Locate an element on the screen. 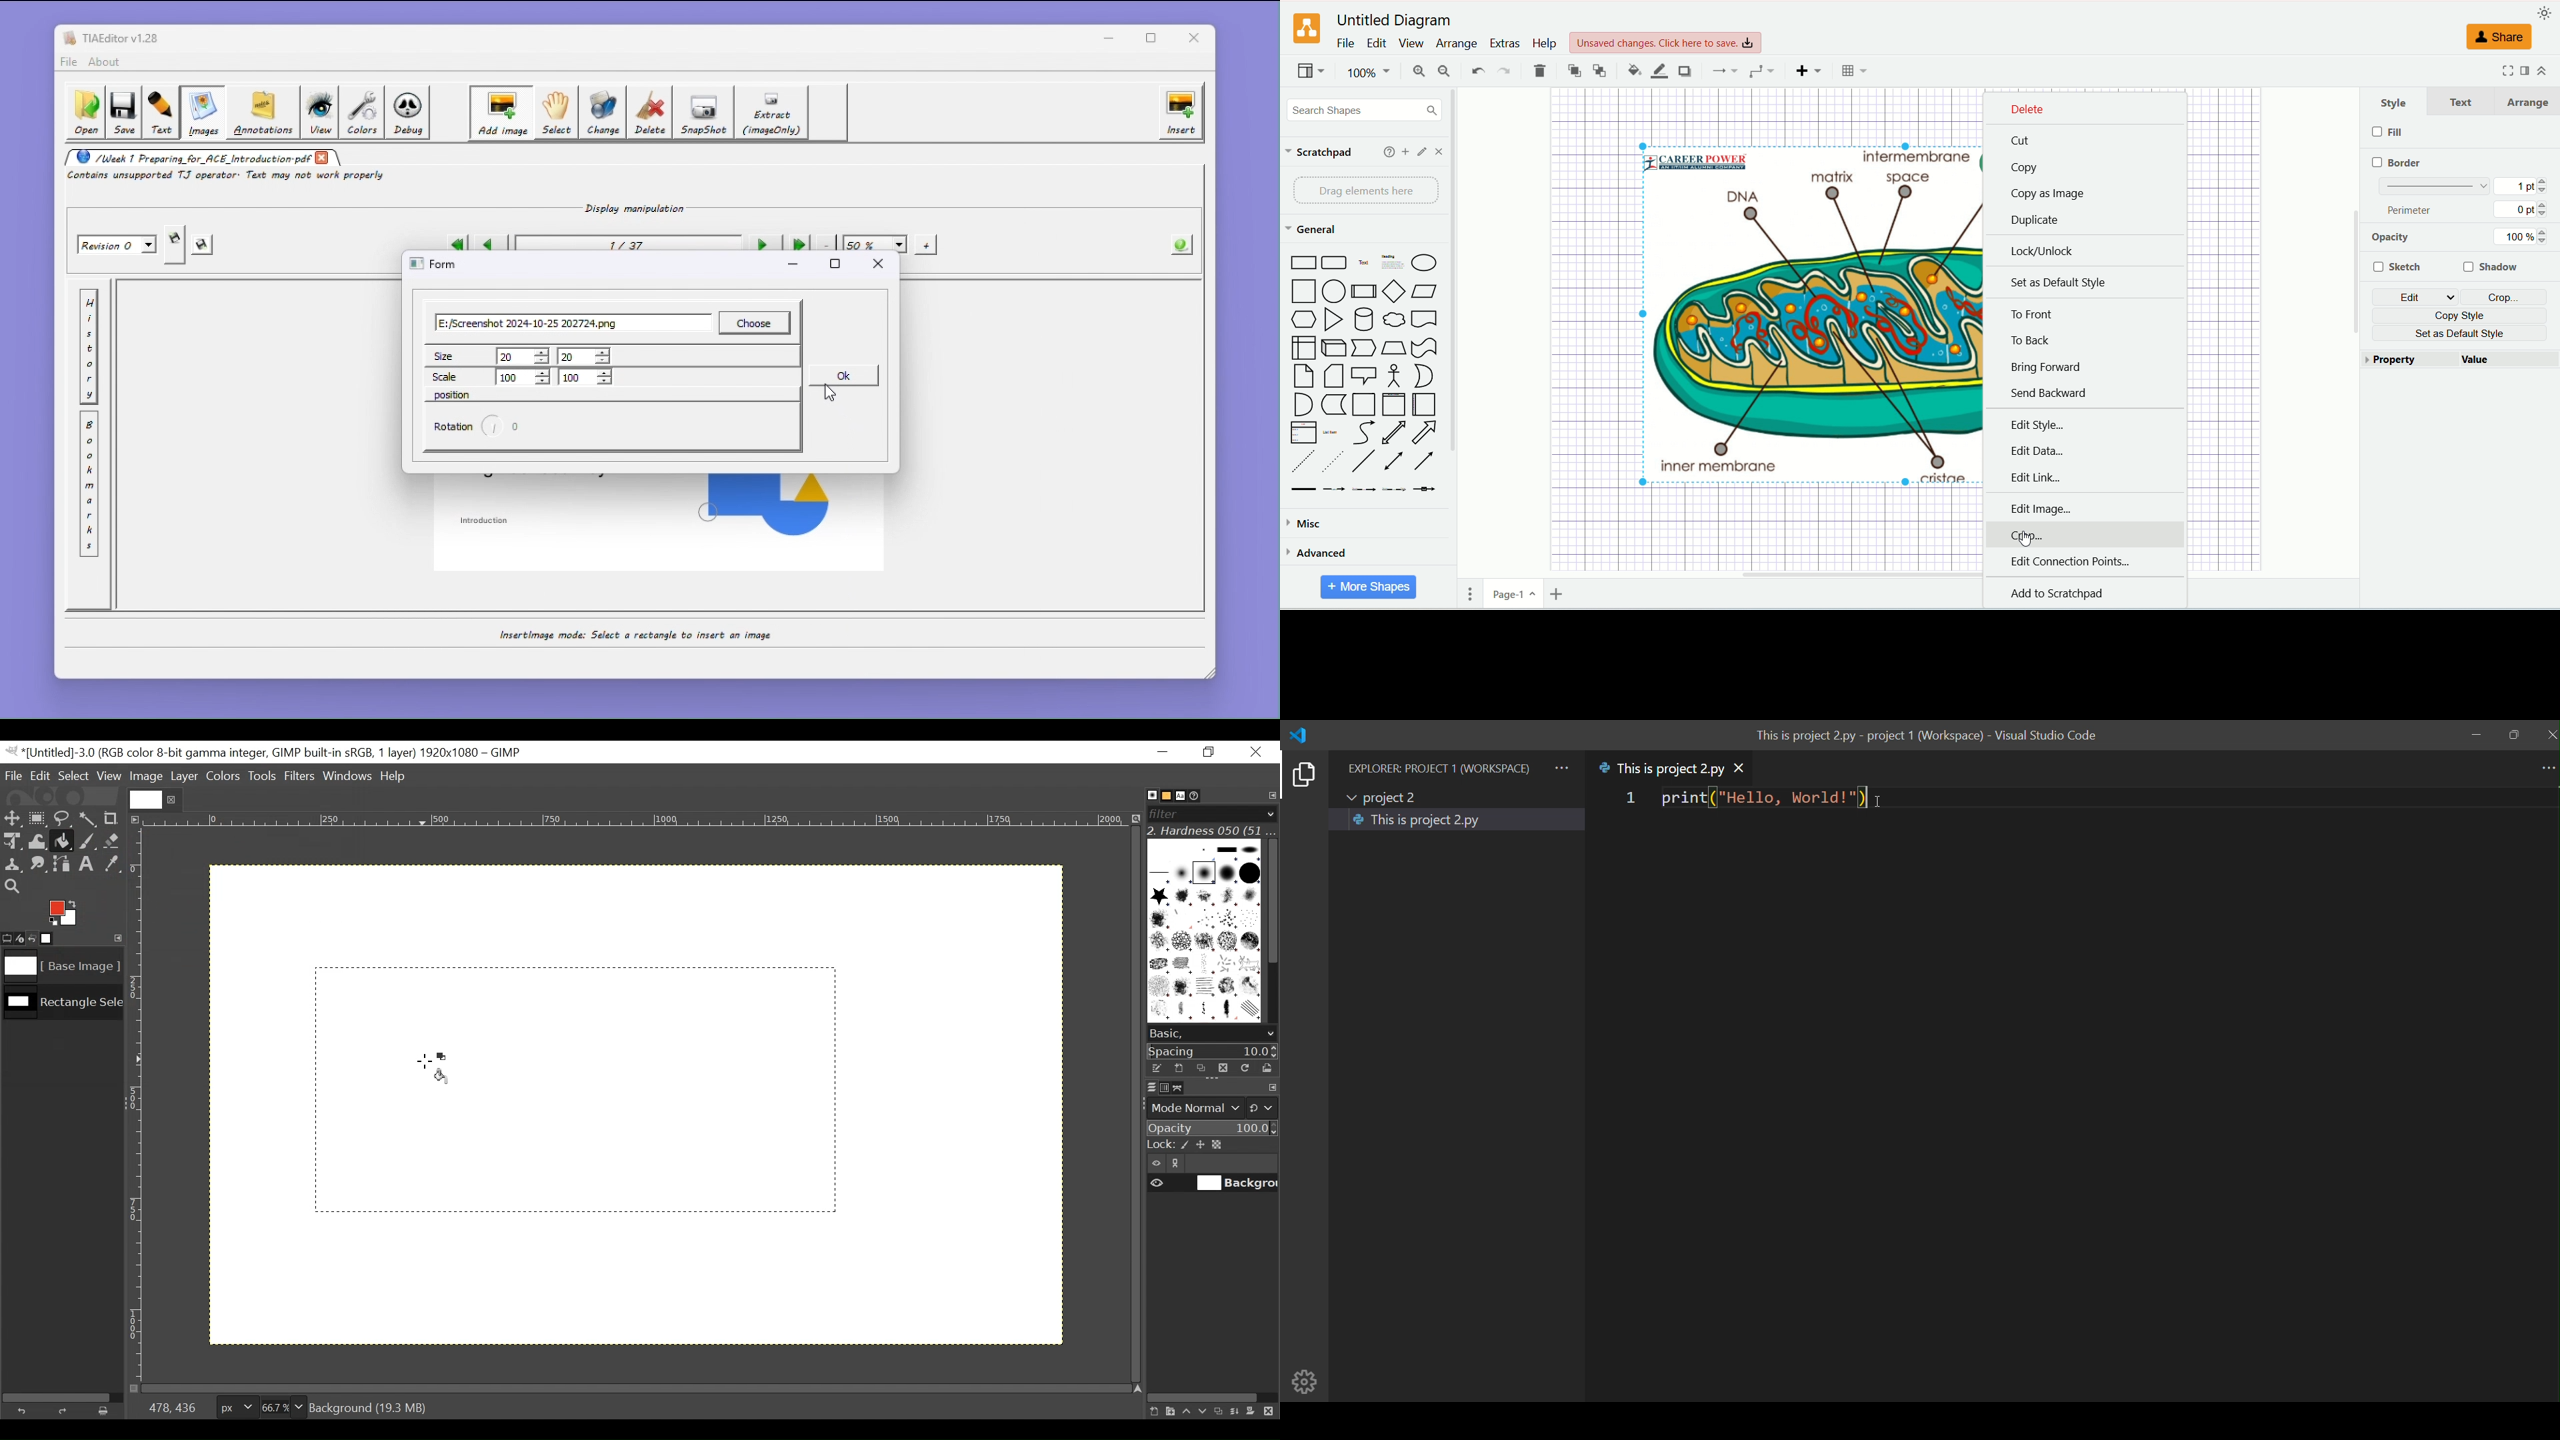 The image size is (2576, 1456). extras is located at coordinates (1507, 43).